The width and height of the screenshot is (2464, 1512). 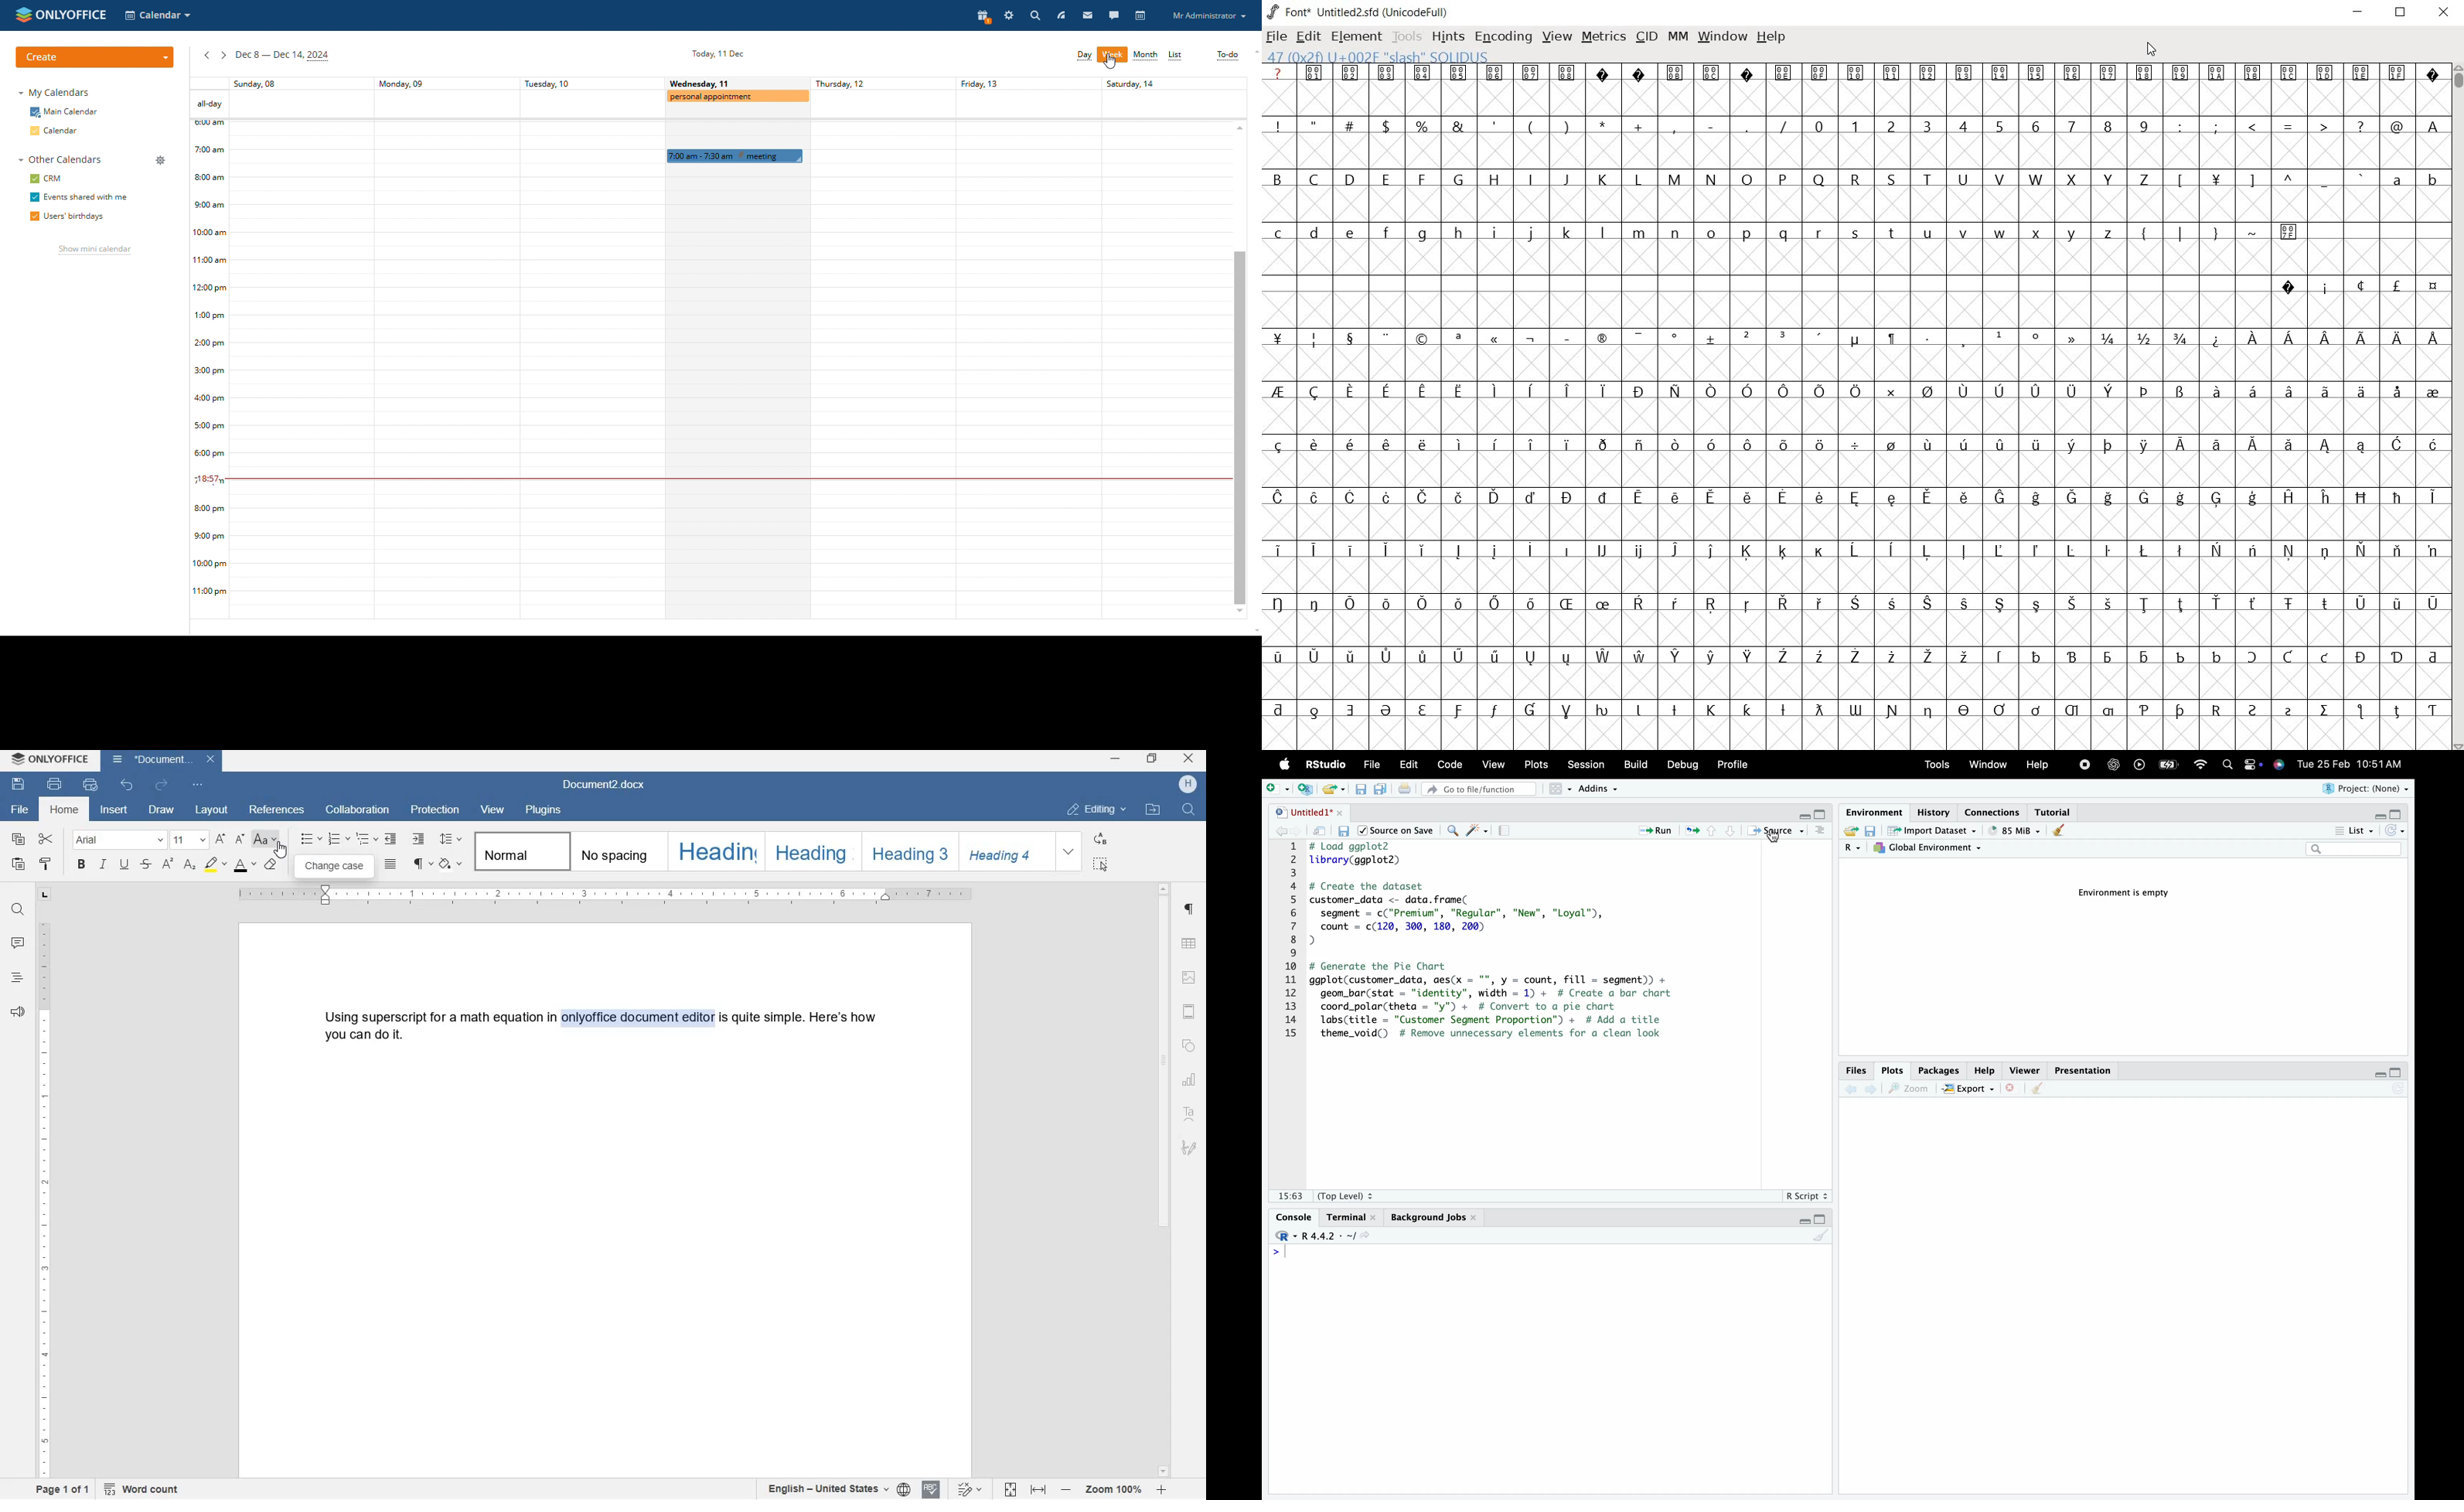 I want to click on MINIMIZE, so click(x=2357, y=14).